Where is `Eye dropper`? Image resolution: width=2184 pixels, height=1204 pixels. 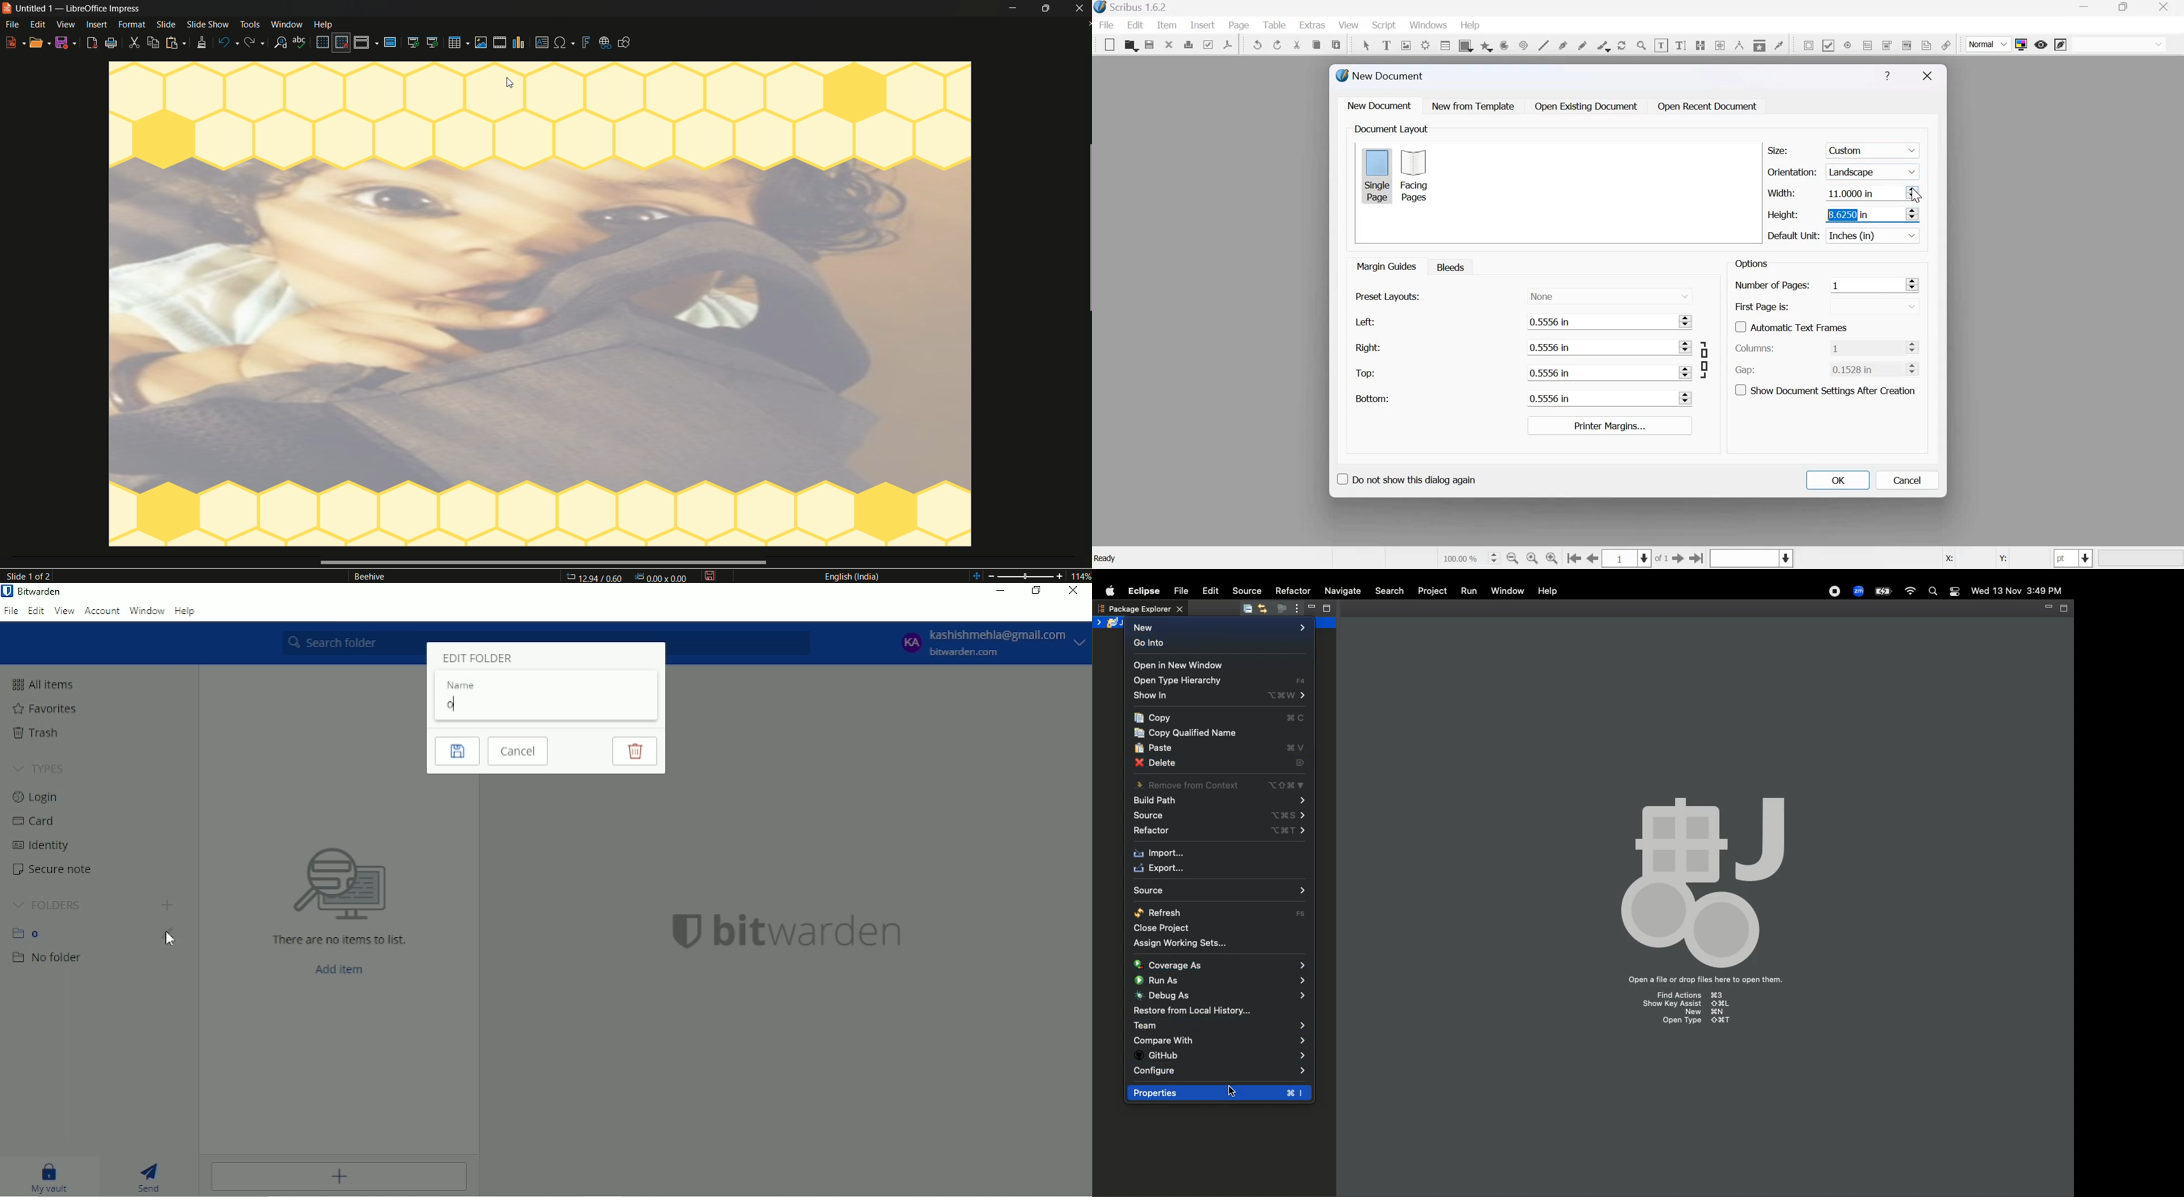
Eye dropper is located at coordinates (1778, 44).